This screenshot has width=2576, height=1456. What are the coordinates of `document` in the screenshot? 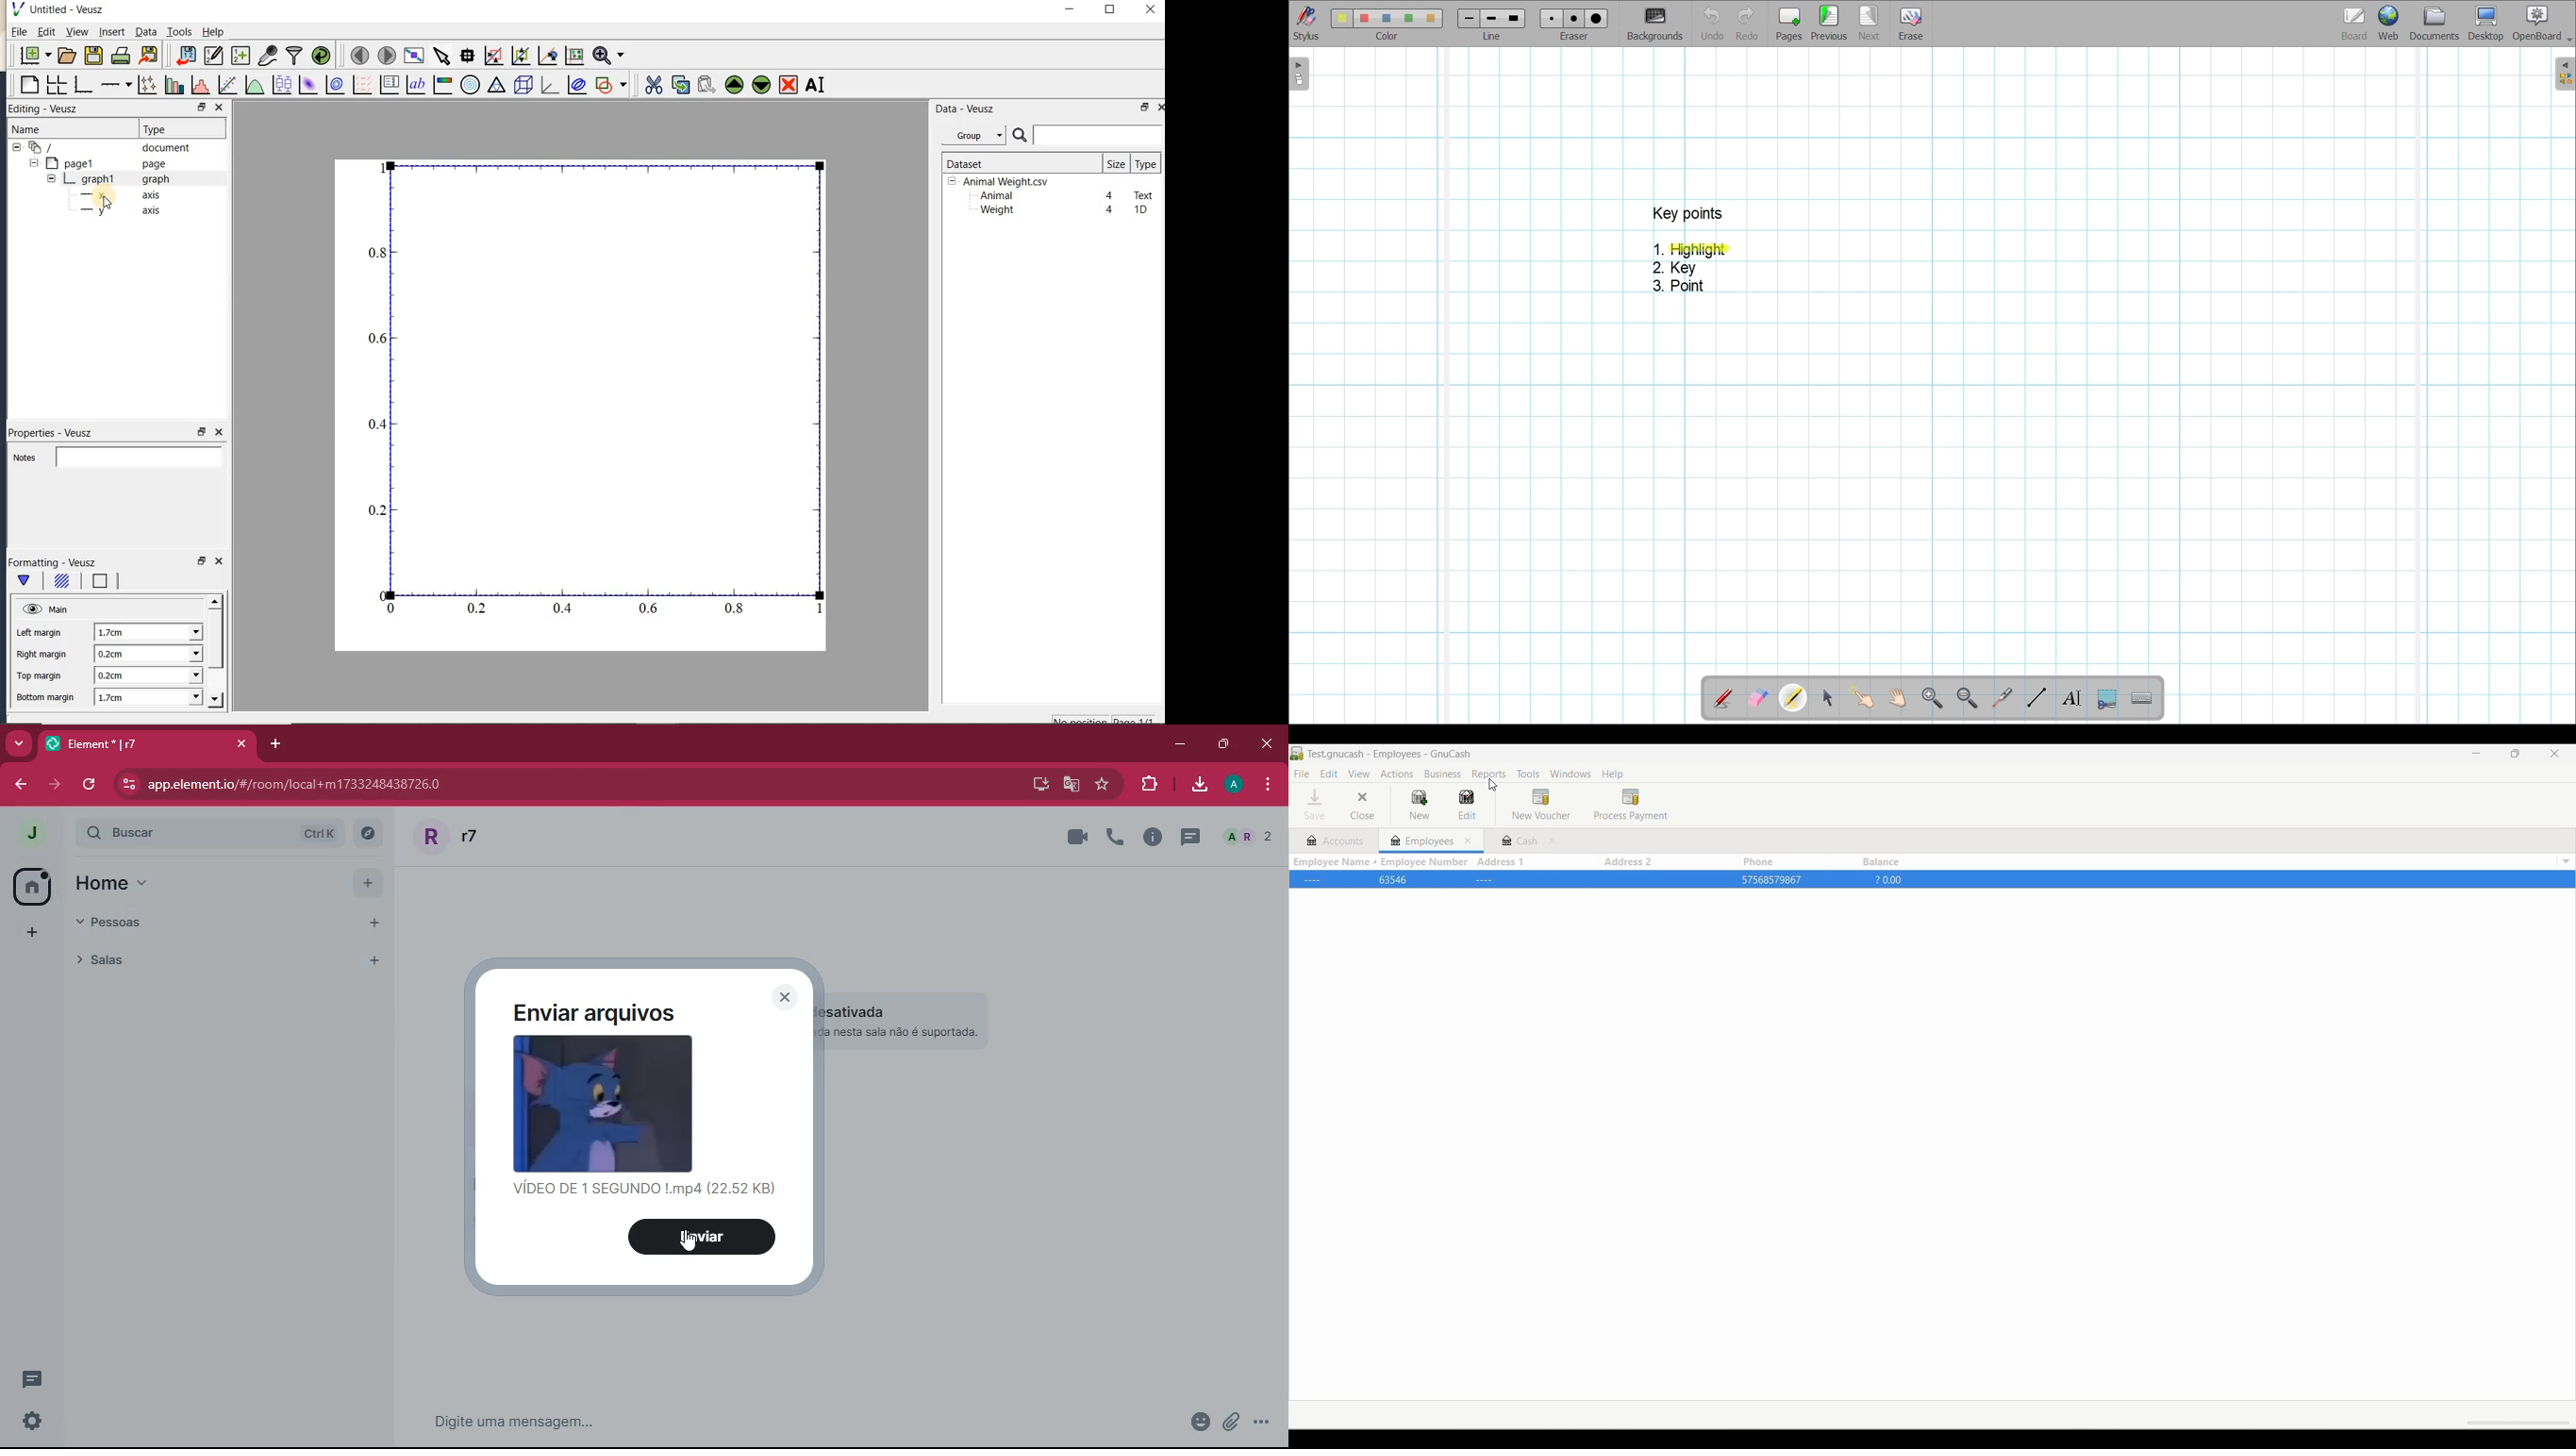 It's located at (105, 148).